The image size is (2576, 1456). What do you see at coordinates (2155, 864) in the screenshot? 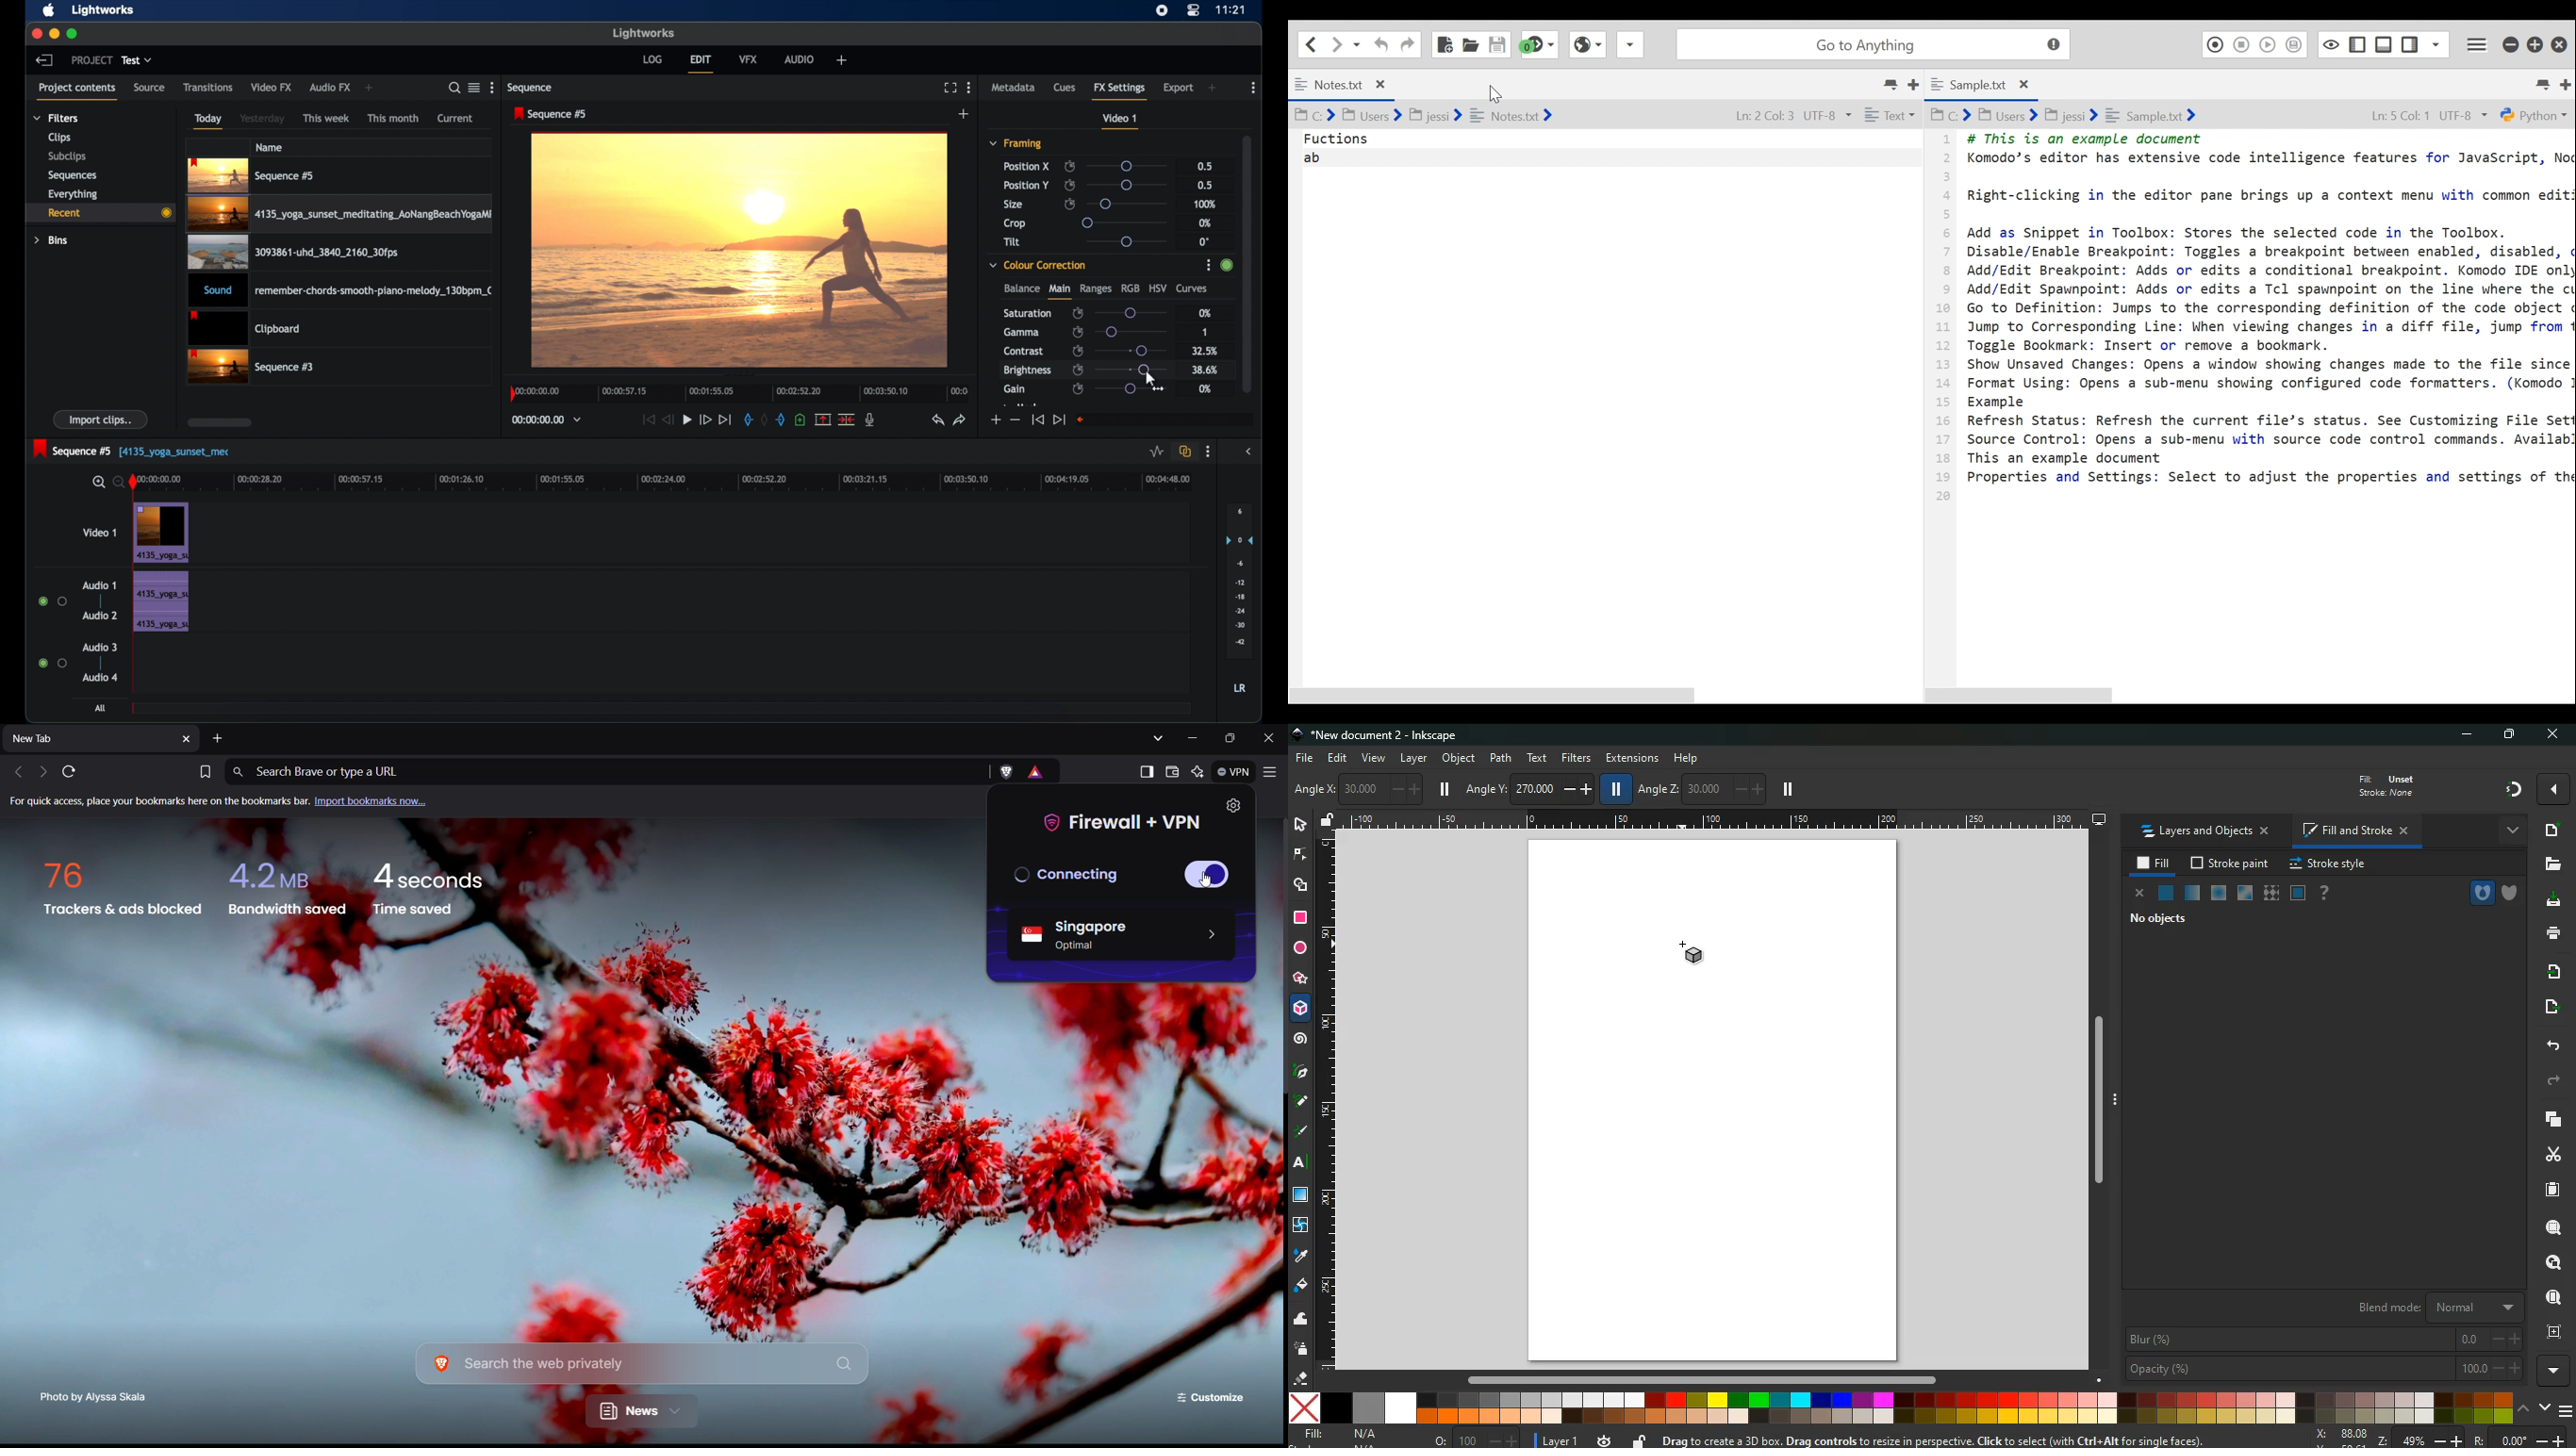
I see `fill` at bounding box center [2155, 864].